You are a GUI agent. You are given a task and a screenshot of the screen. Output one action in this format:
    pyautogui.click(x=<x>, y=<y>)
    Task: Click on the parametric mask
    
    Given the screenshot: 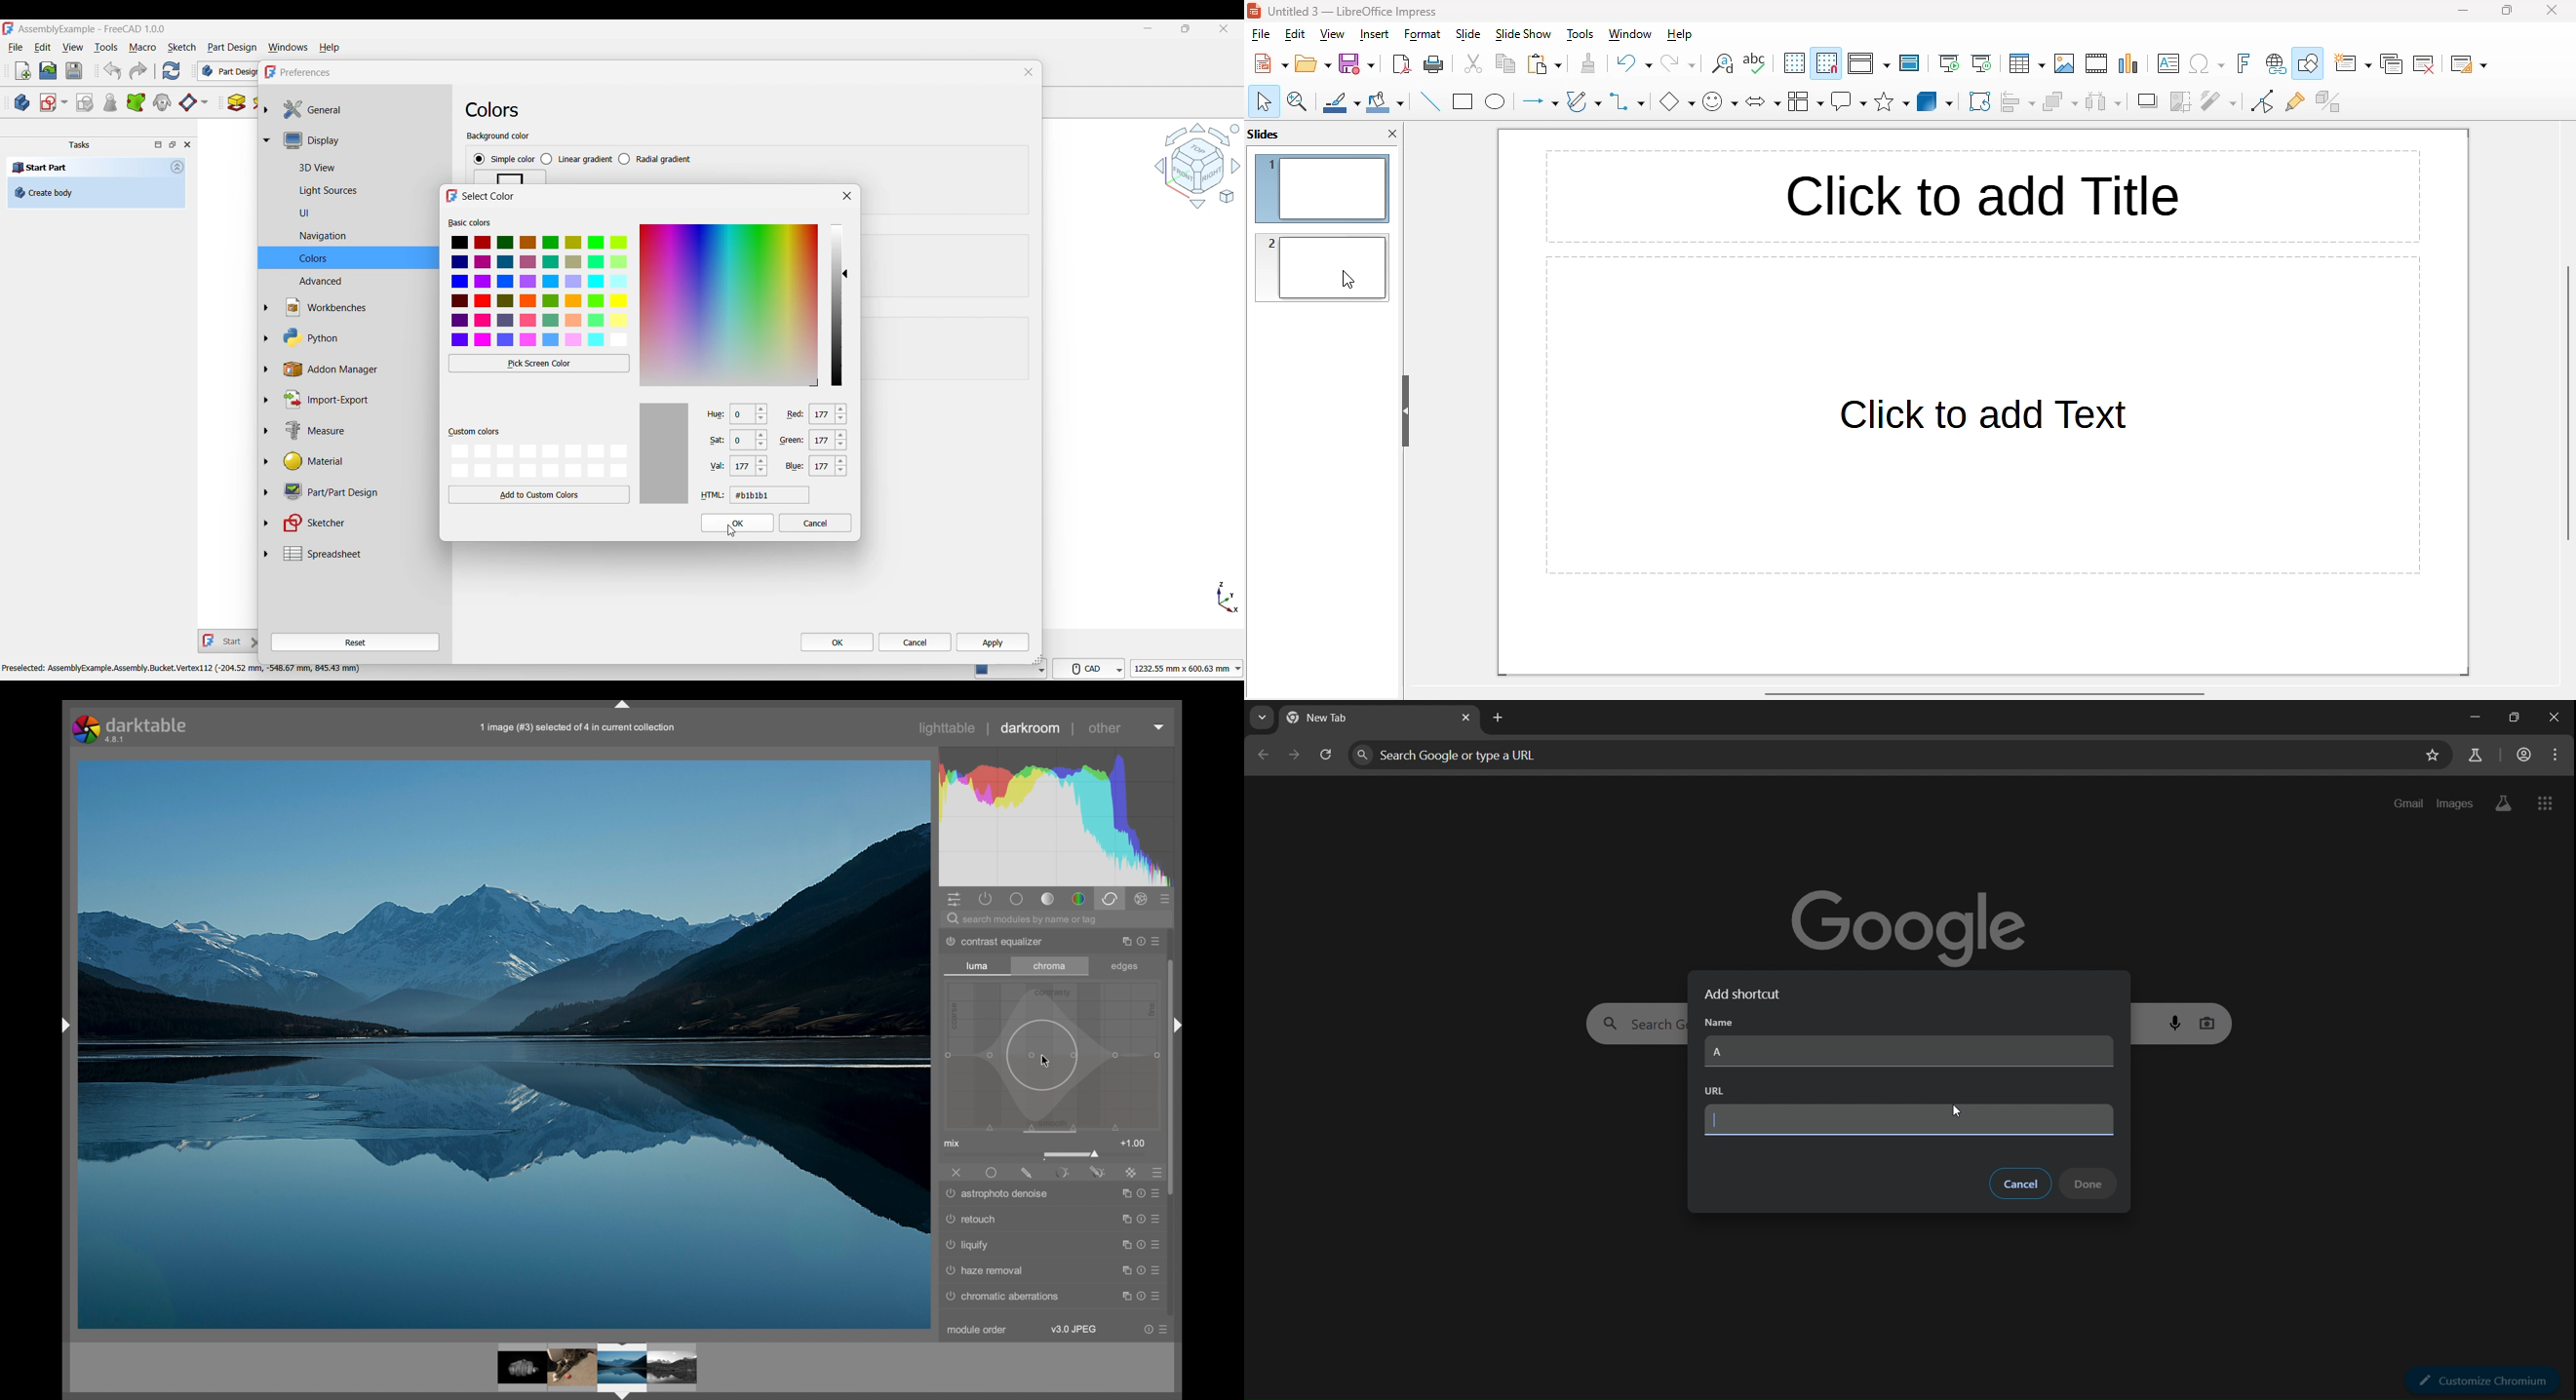 What is the action you would take?
    pyautogui.click(x=1062, y=1173)
    